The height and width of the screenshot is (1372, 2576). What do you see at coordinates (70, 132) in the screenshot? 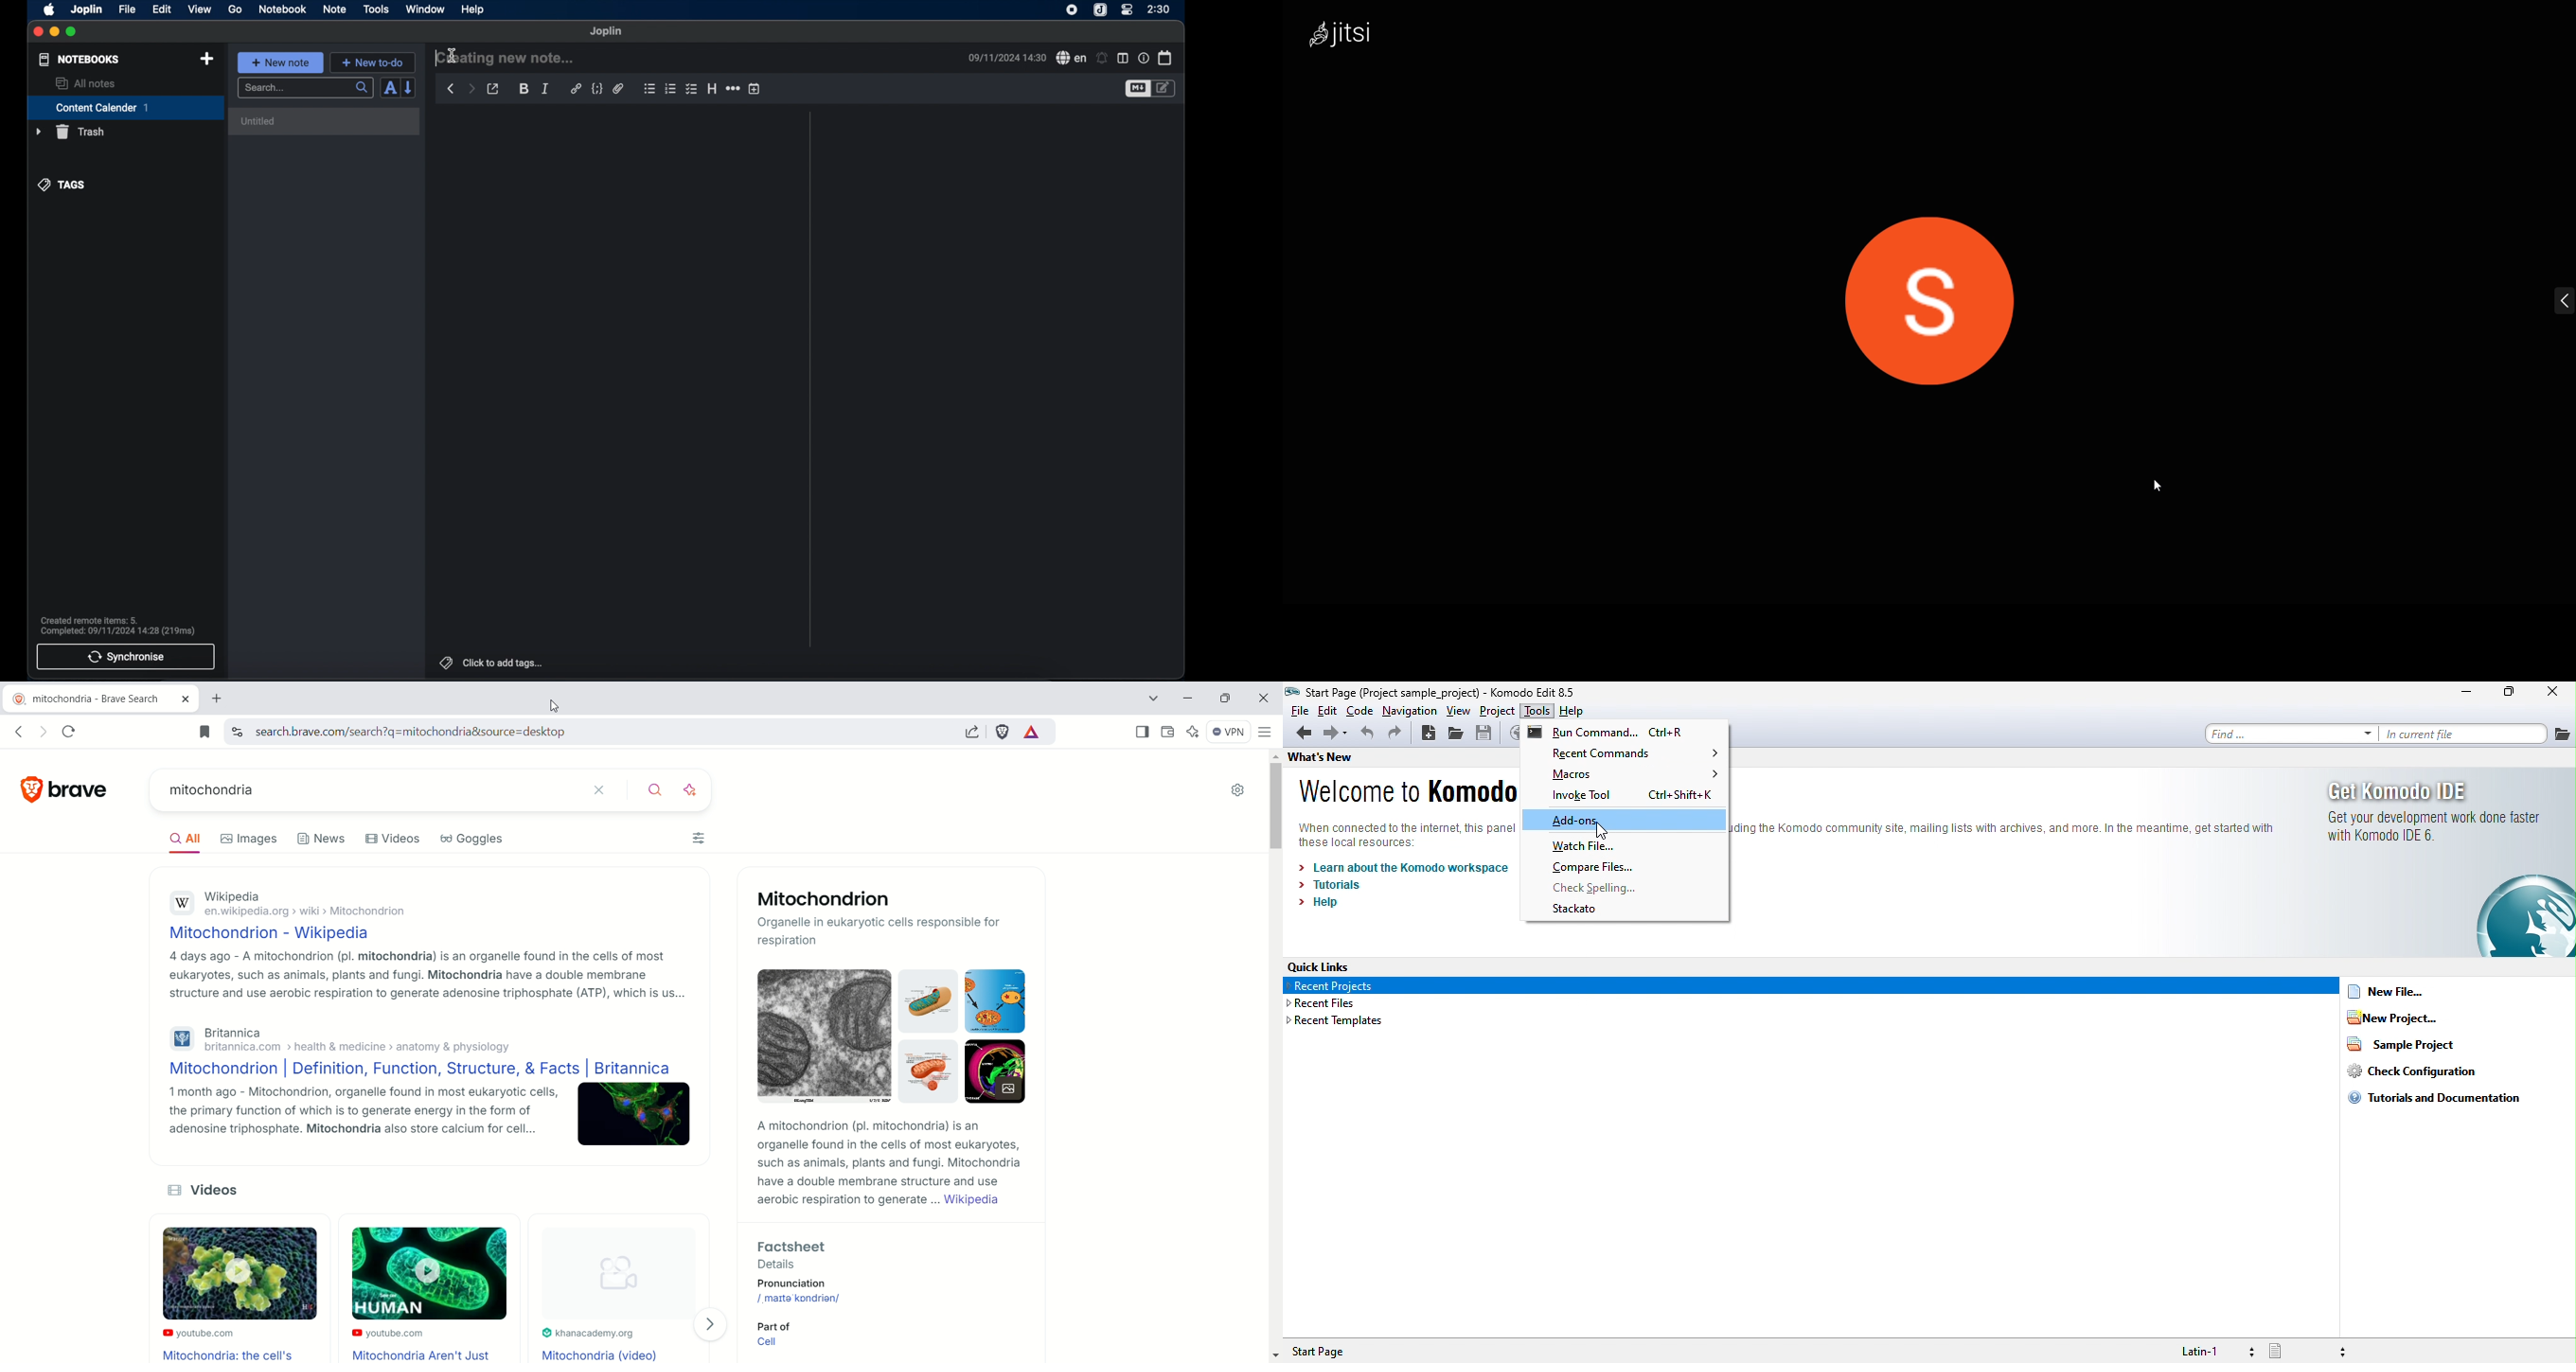
I see `trash` at bounding box center [70, 132].